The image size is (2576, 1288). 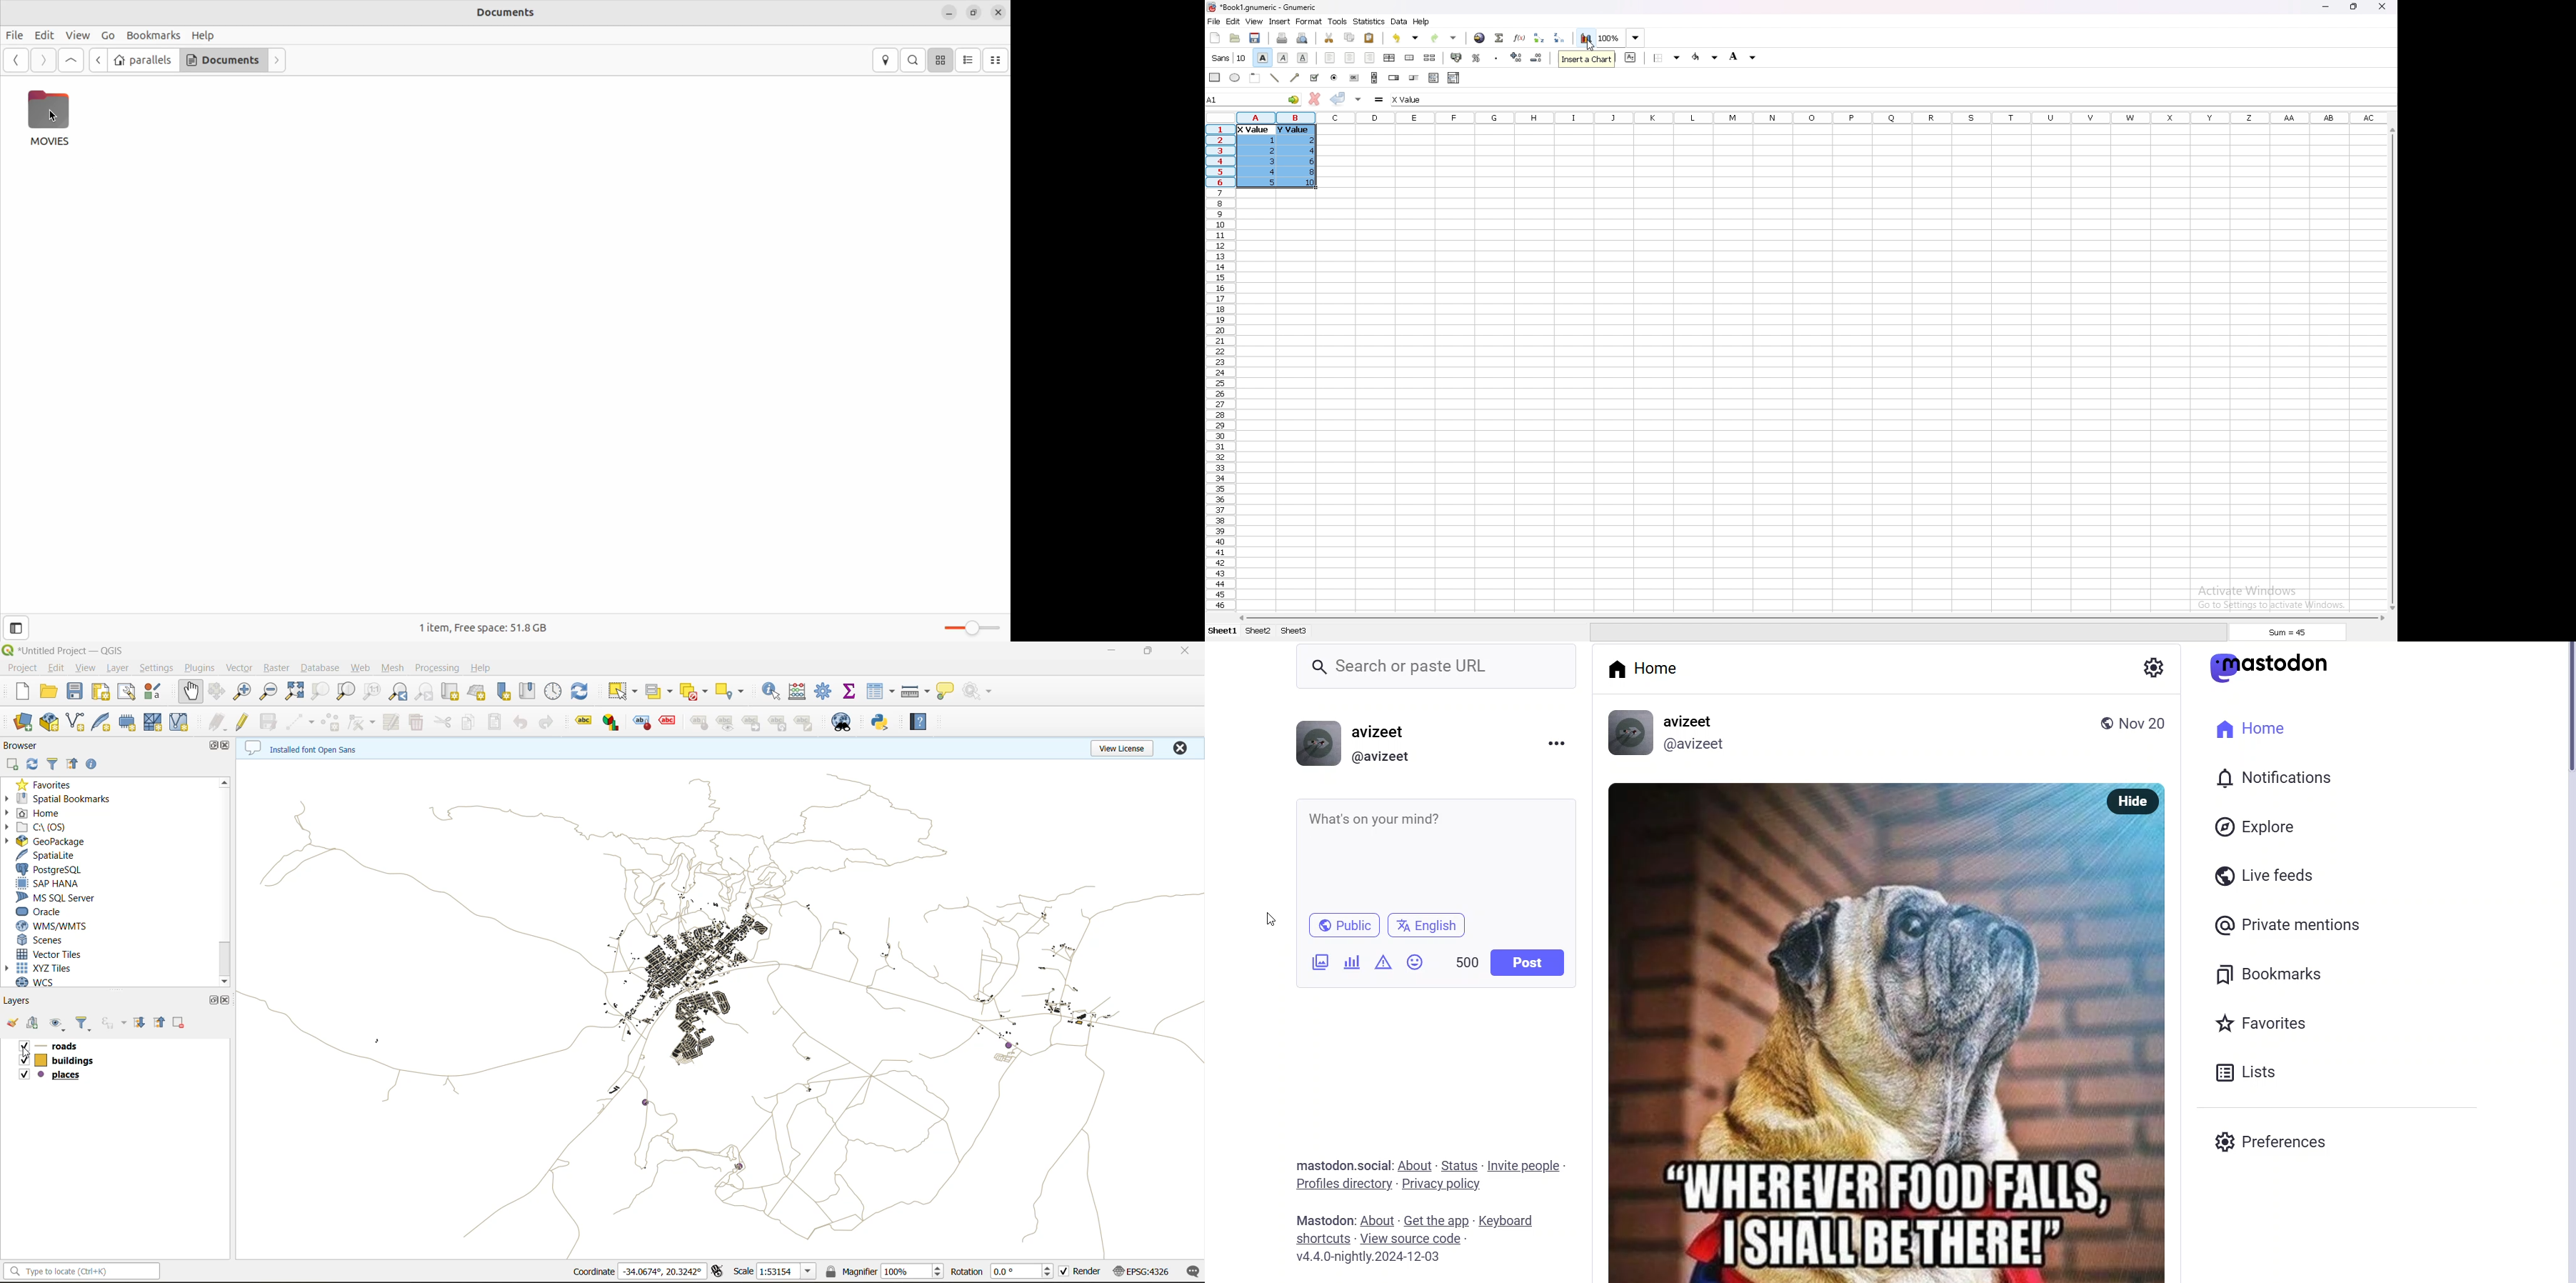 What do you see at coordinates (1330, 37) in the screenshot?
I see `cut` at bounding box center [1330, 37].